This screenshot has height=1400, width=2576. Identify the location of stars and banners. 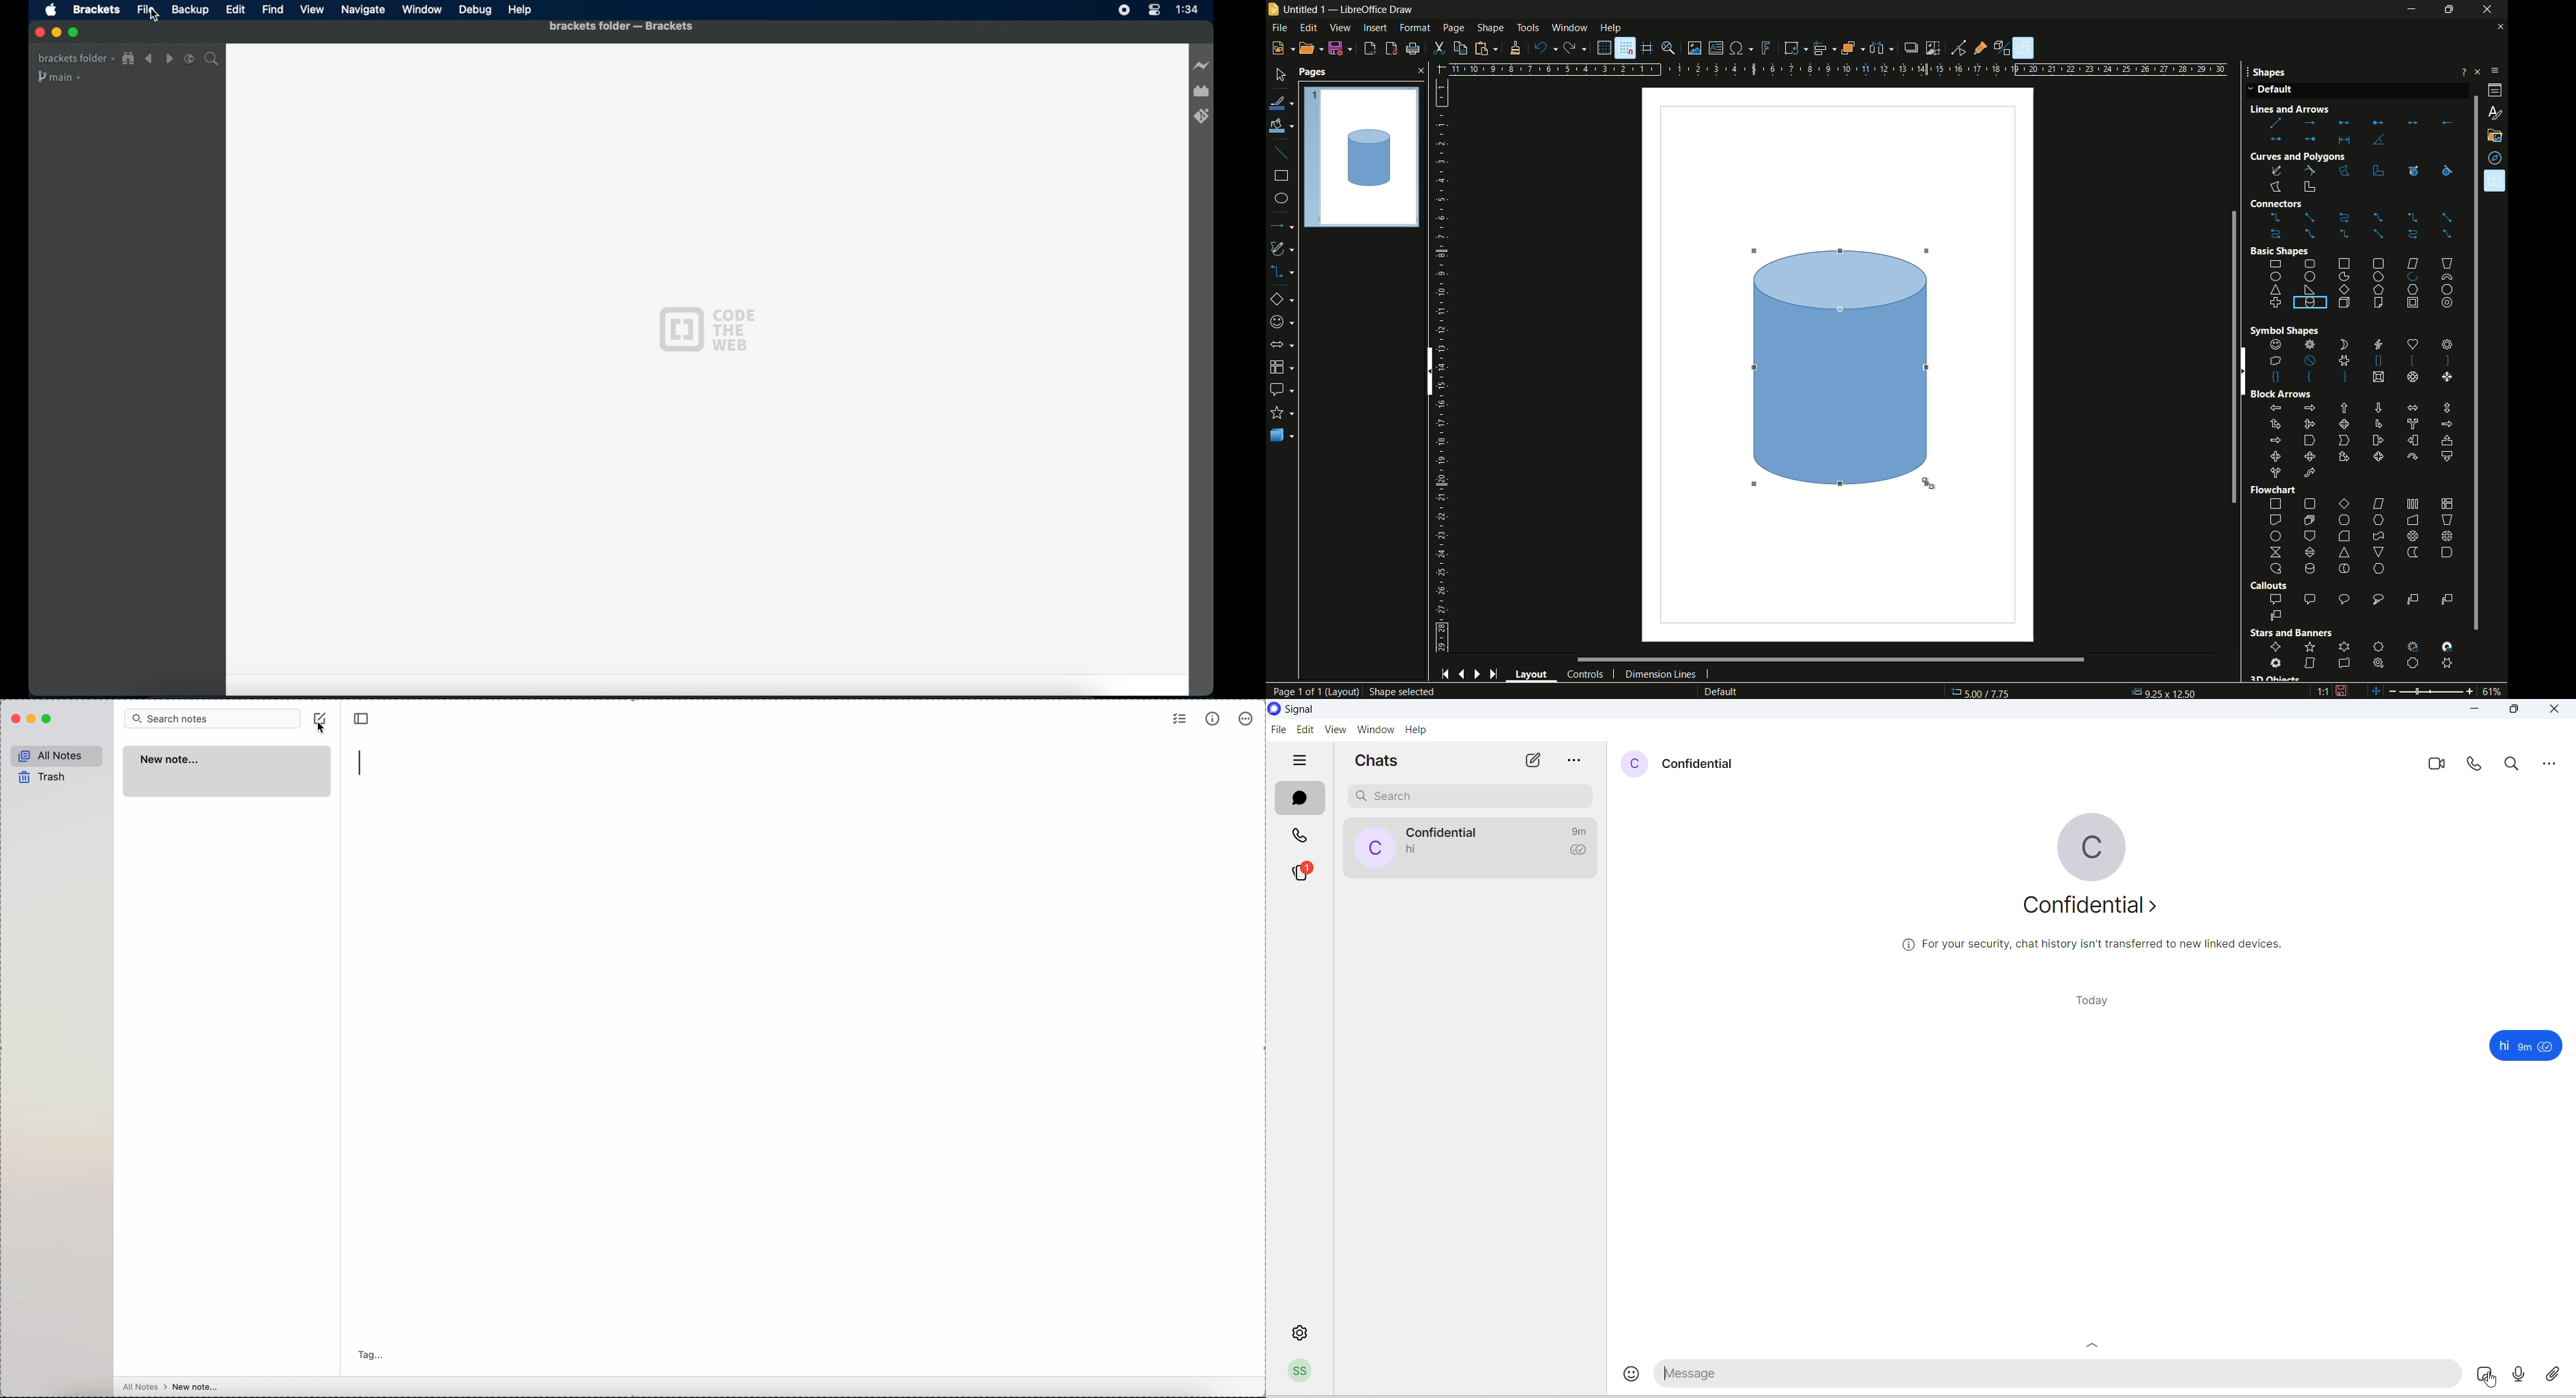
(1283, 412).